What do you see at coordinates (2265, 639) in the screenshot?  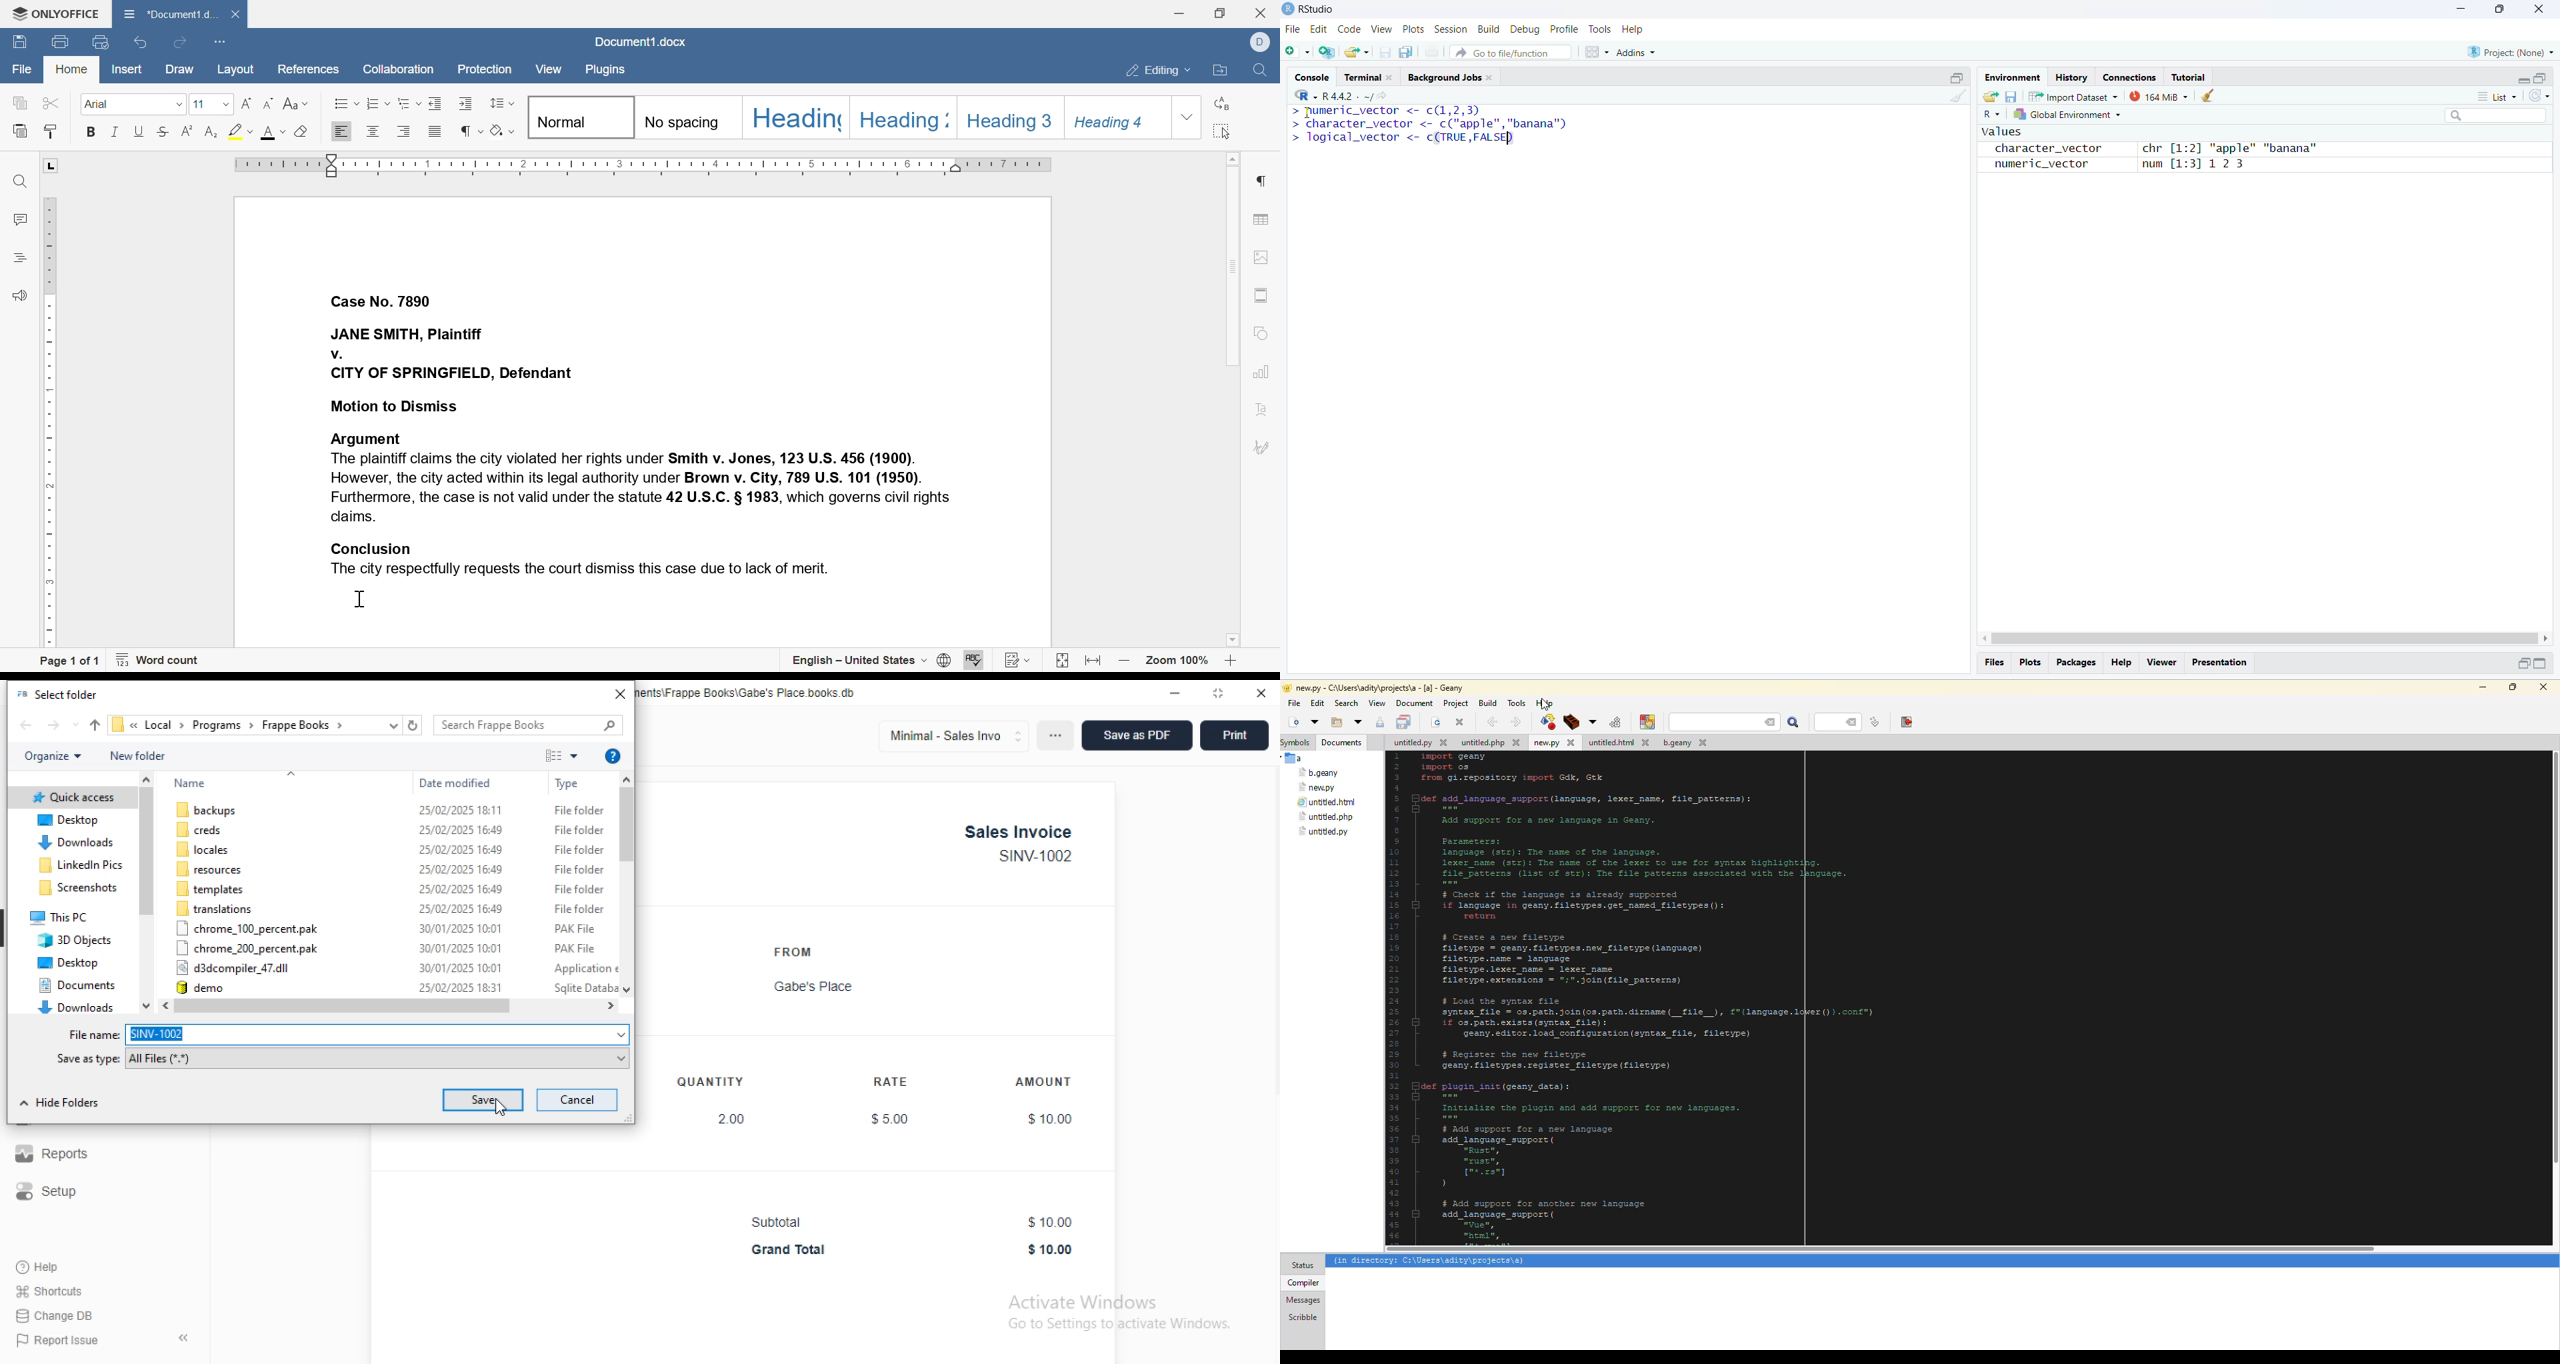 I see `scrollbar` at bounding box center [2265, 639].